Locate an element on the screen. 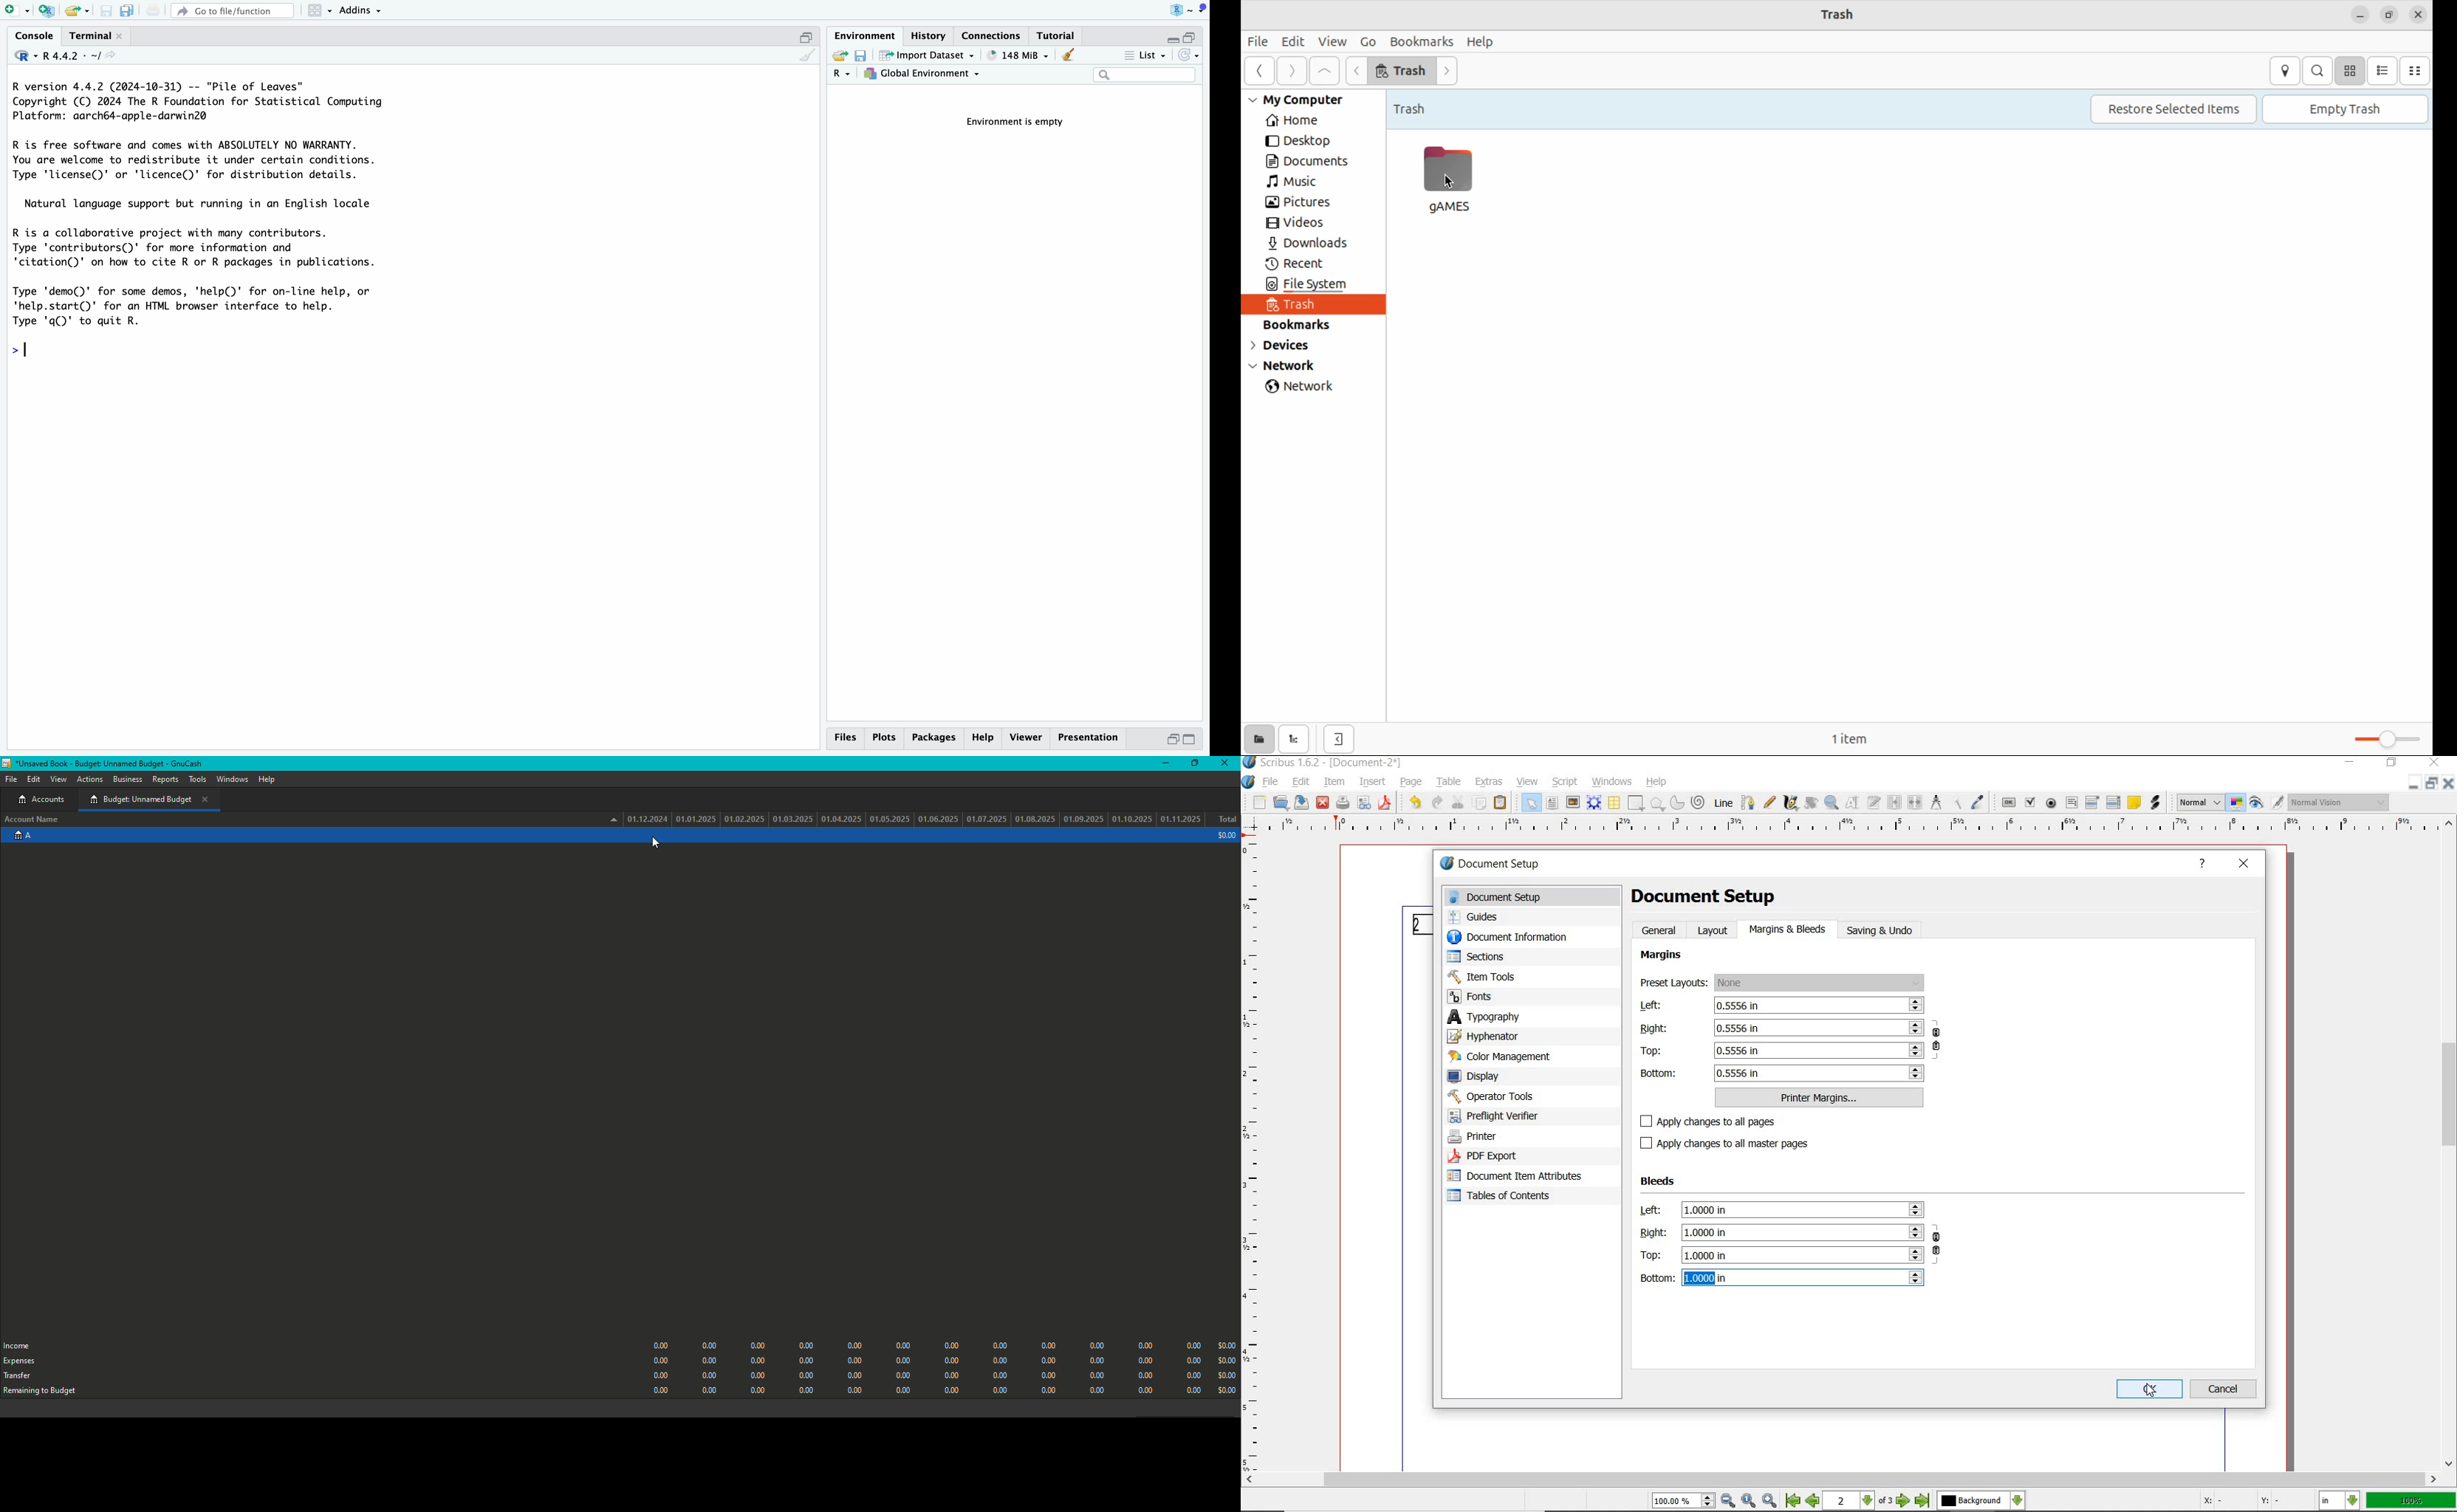 The width and height of the screenshot is (2464, 1512). print is located at coordinates (1341, 802).